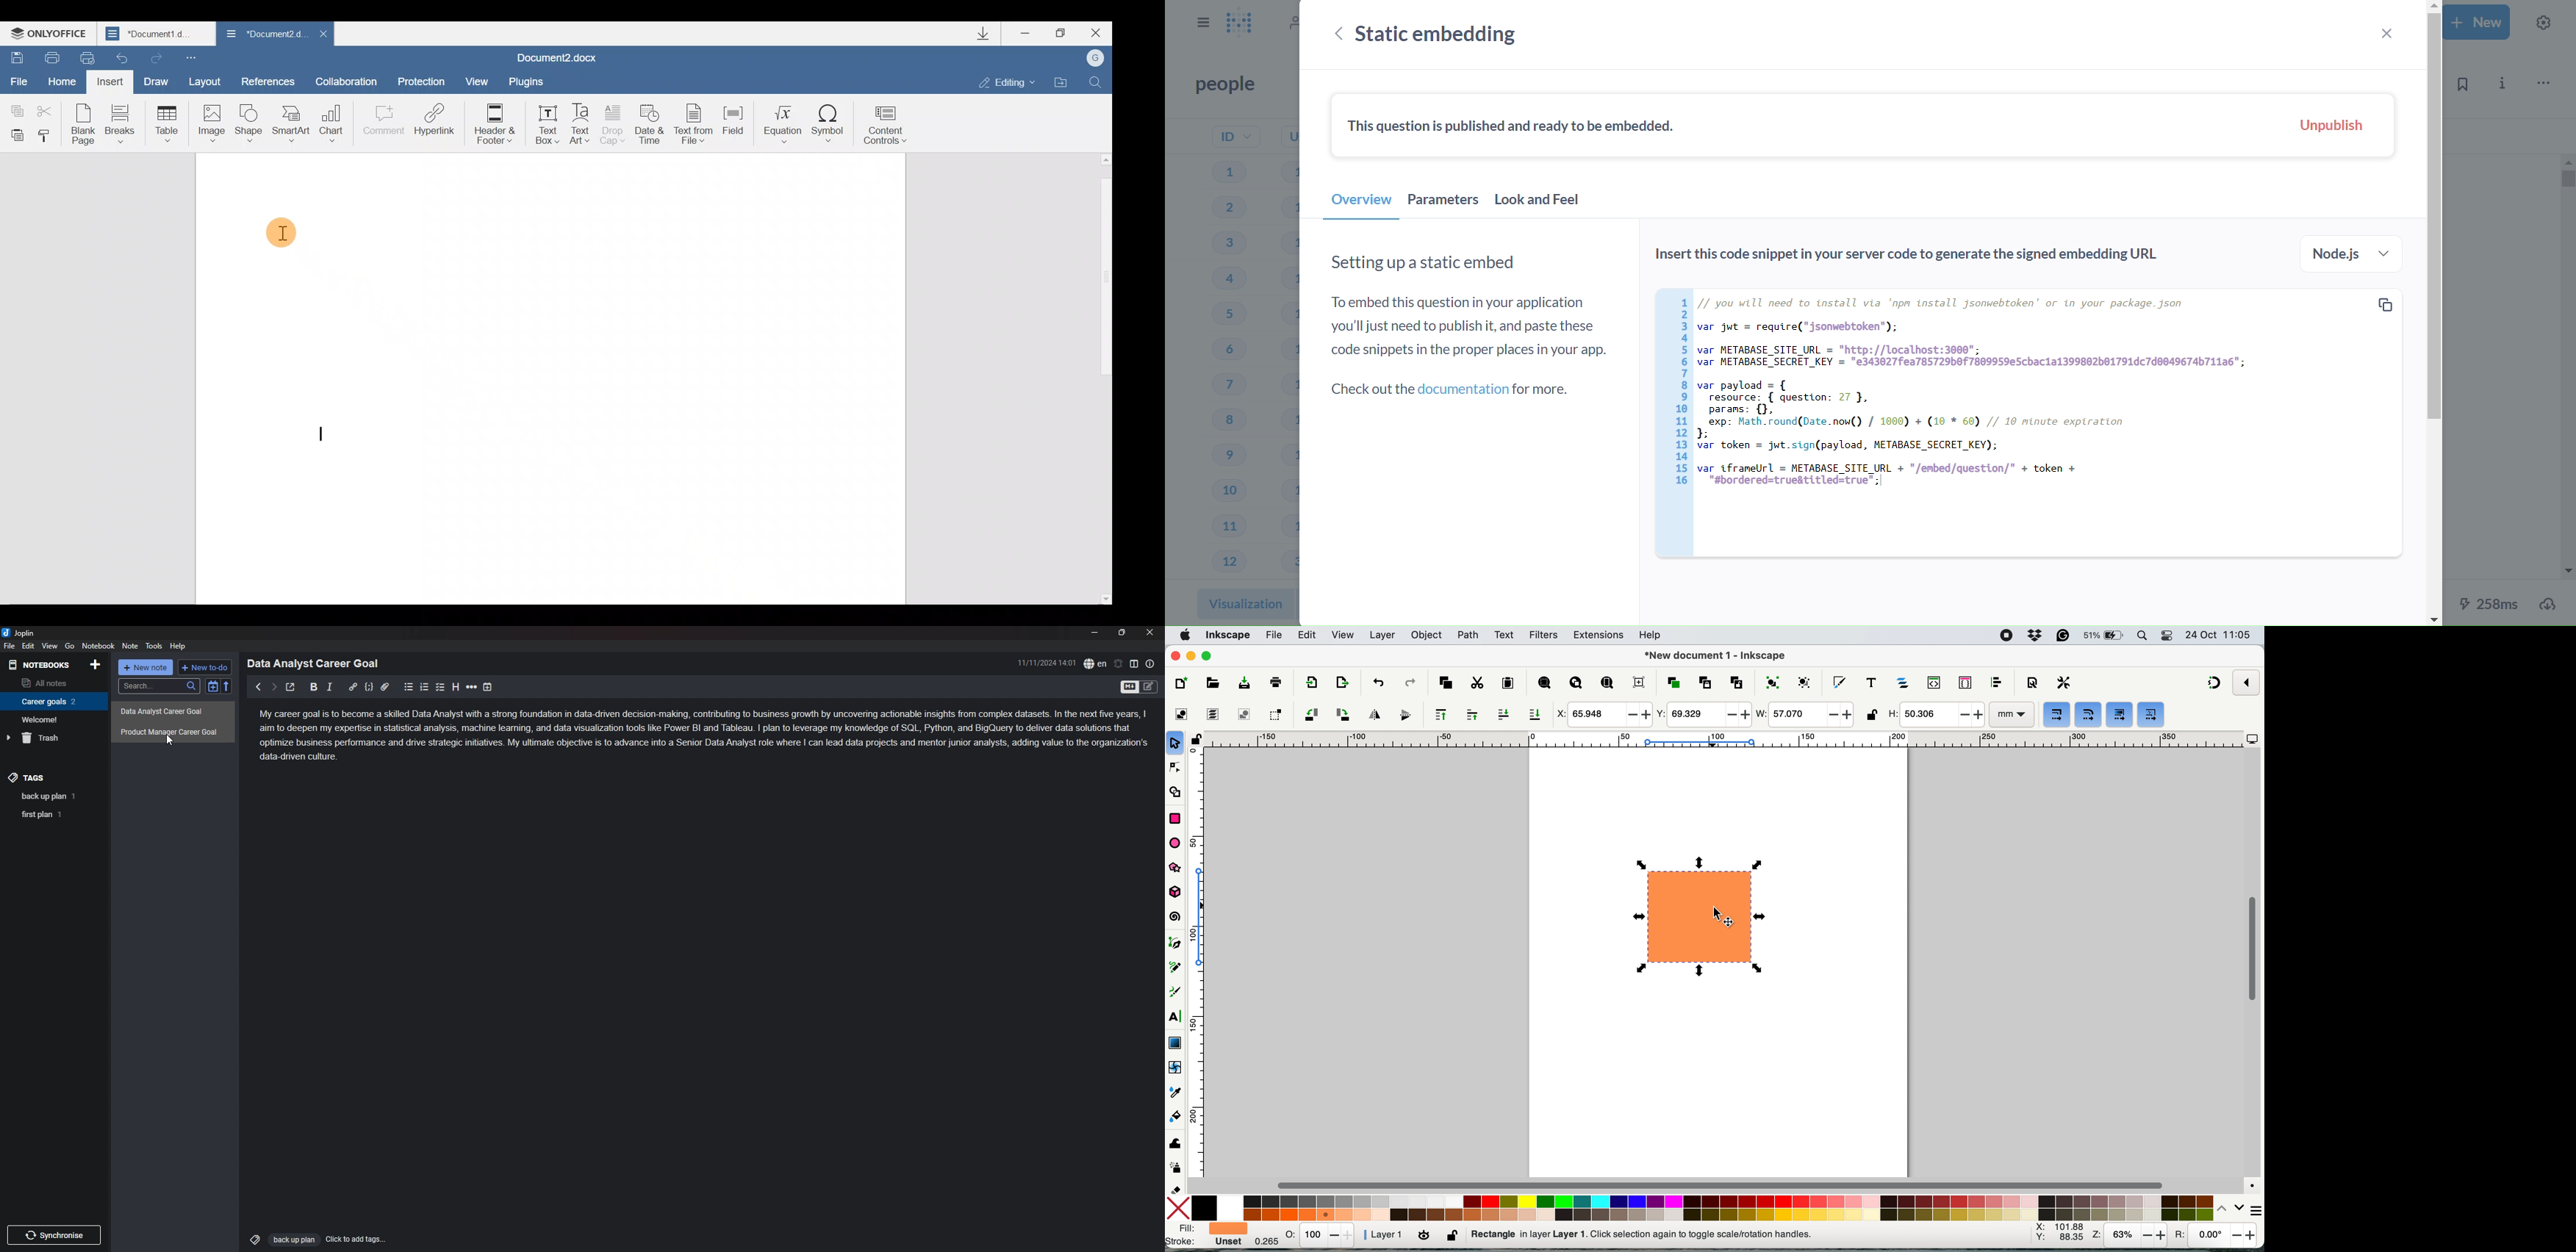 The width and height of the screenshot is (2576, 1260). Describe the element at coordinates (268, 81) in the screenshot. I see `References` at that location.